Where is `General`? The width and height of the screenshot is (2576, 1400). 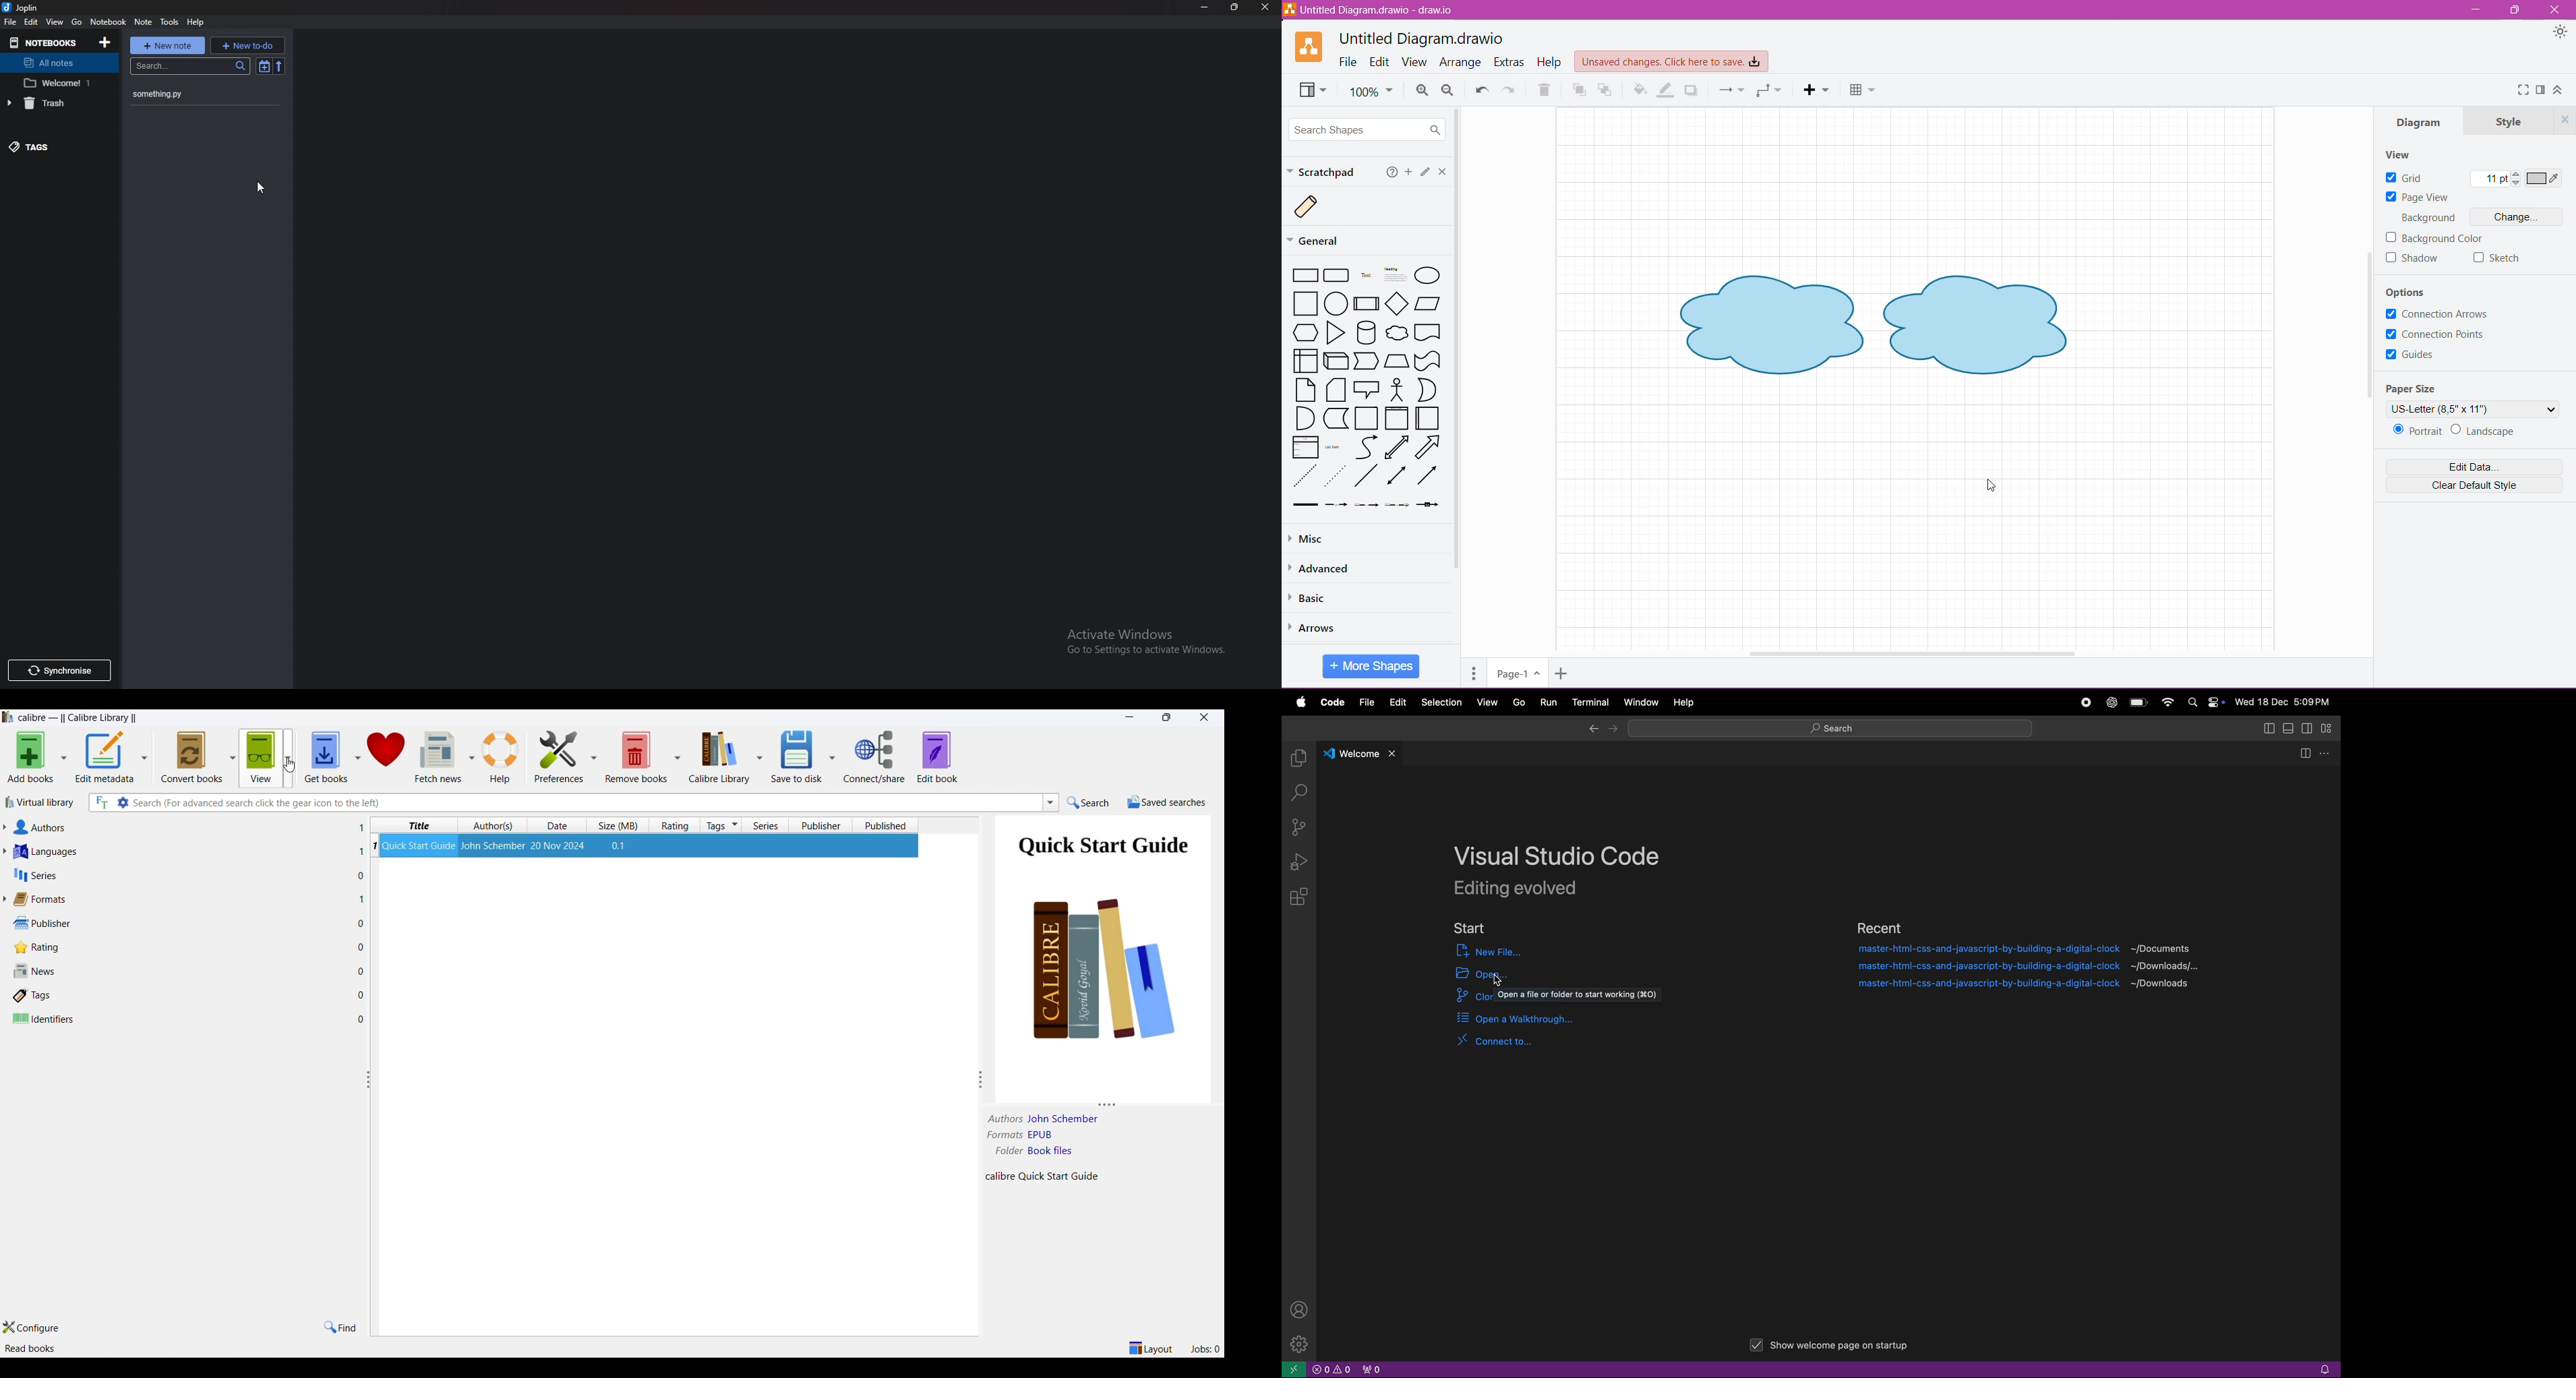
General is located at coordinates (1321, 240).